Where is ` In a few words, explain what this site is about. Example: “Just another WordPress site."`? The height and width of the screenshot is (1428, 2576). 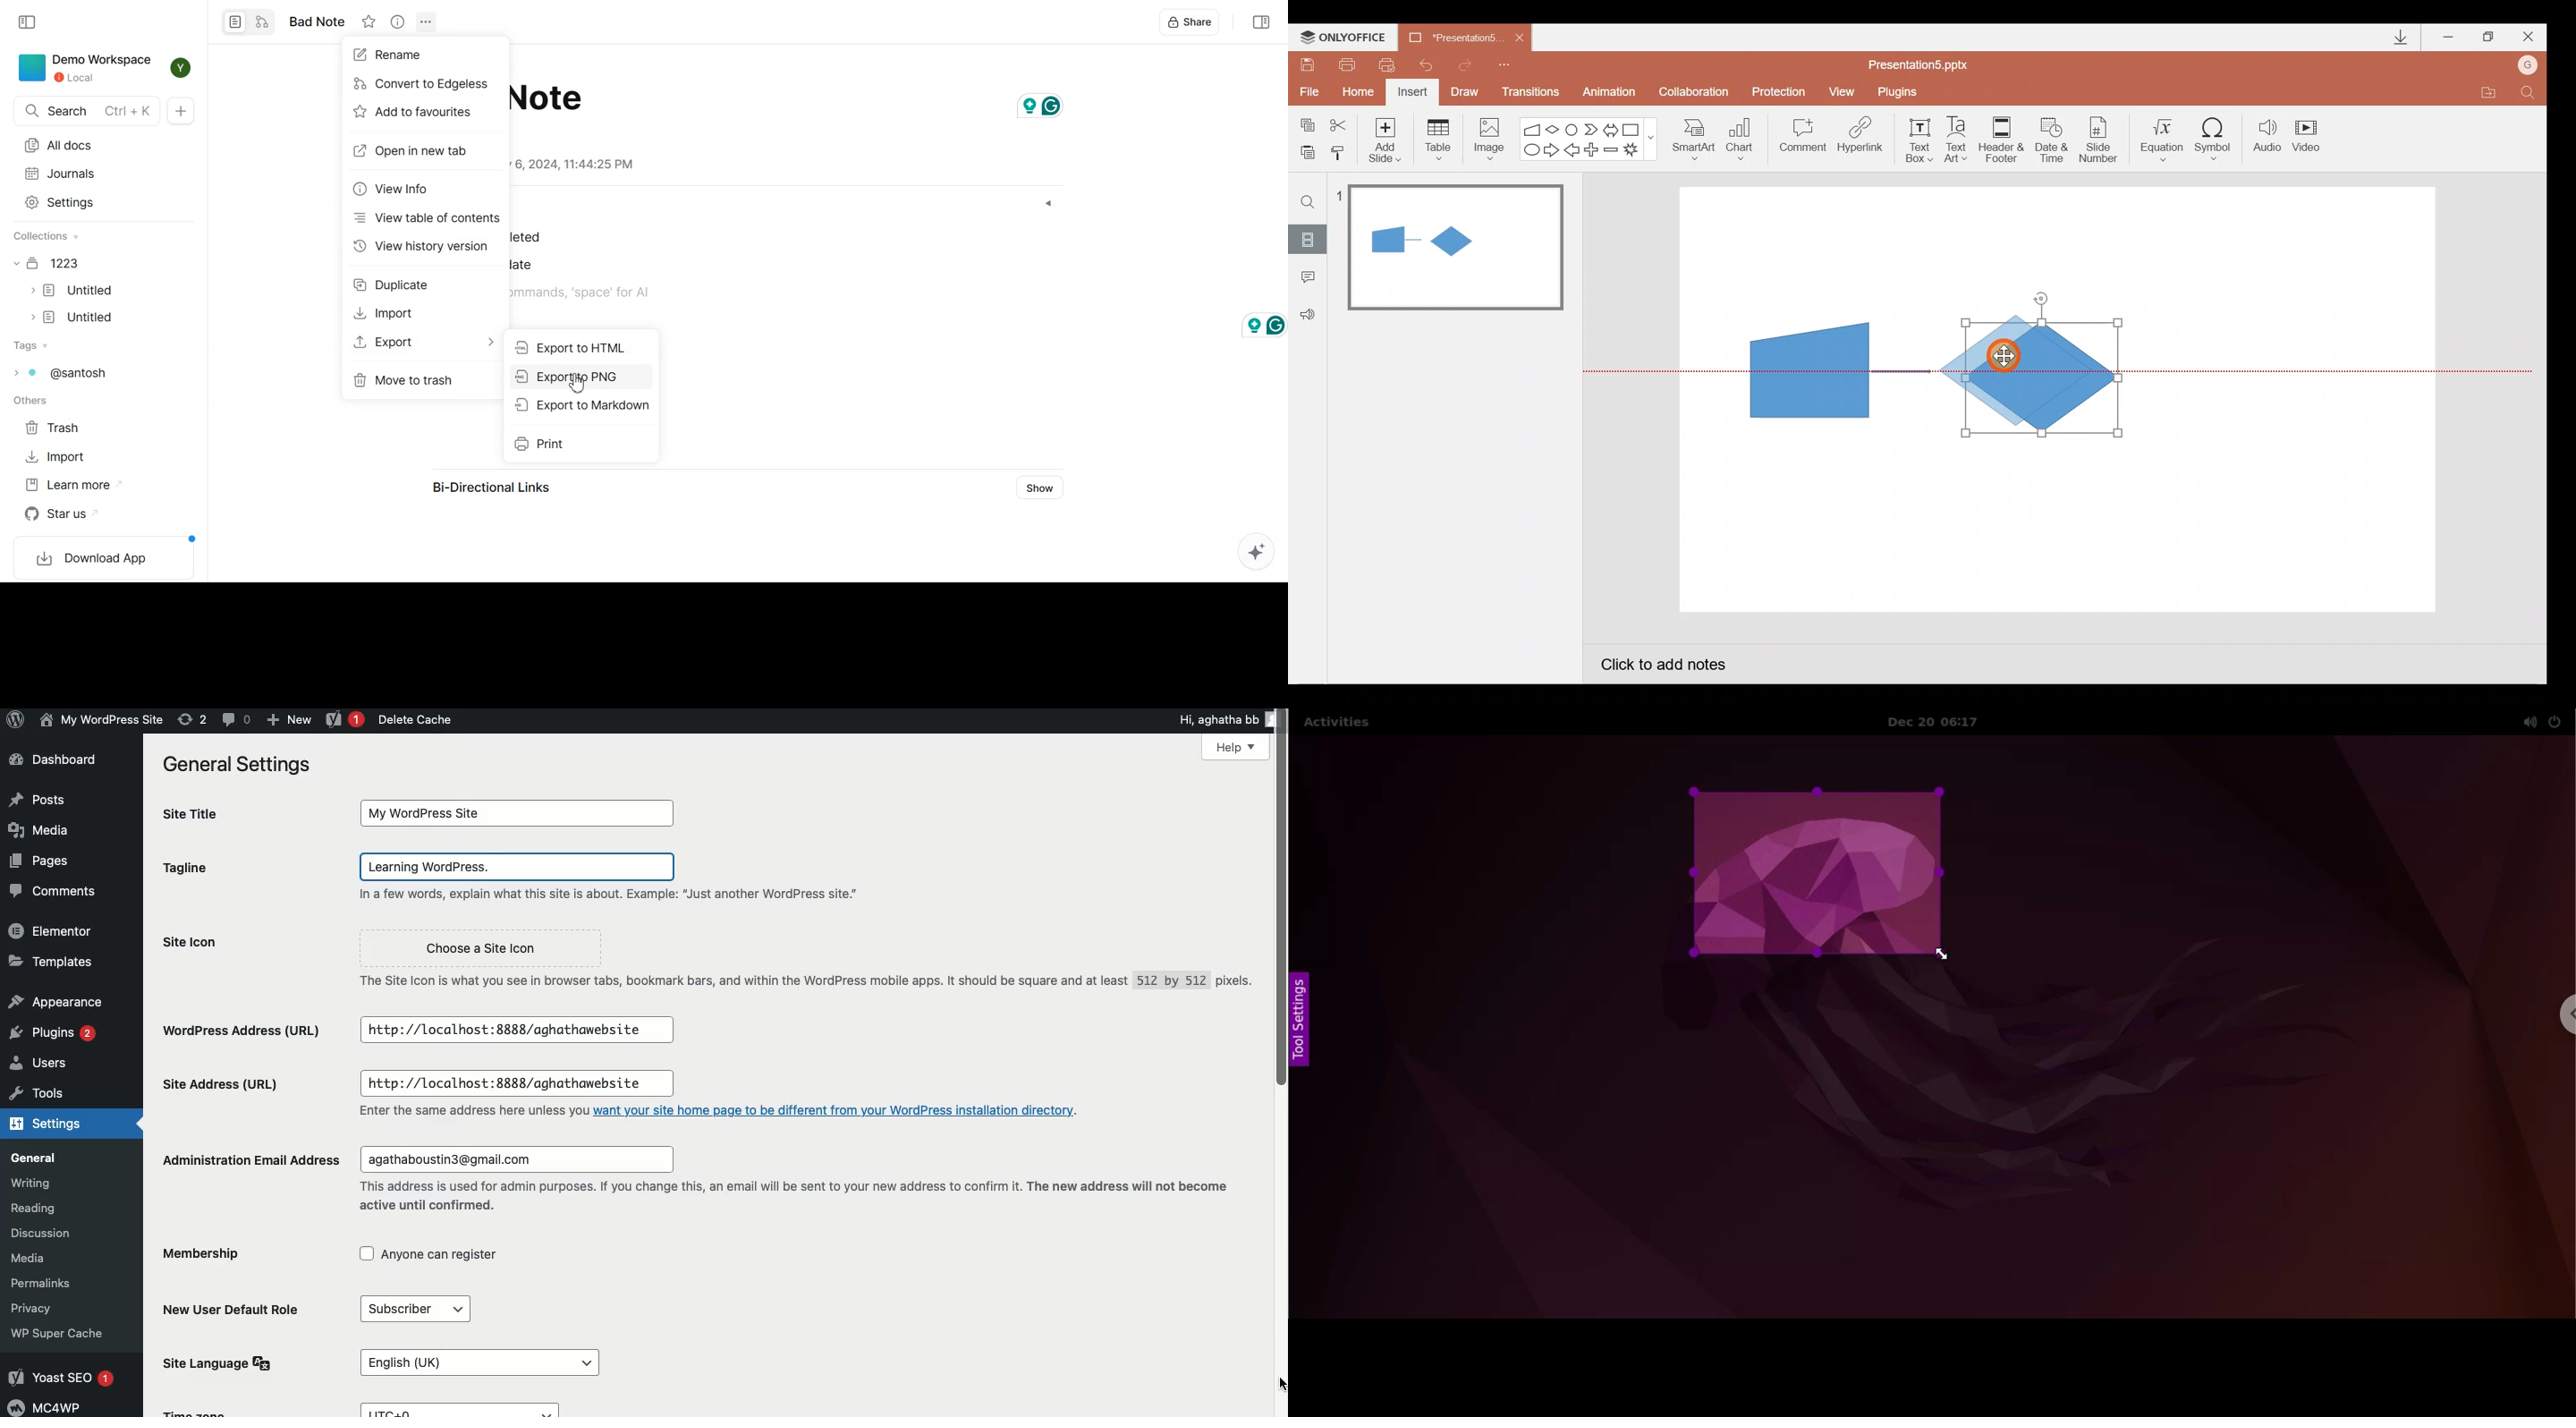  In a few words, explain what this site is about. Example: “Just another WordPress site." is located at coordinates (628, 896).